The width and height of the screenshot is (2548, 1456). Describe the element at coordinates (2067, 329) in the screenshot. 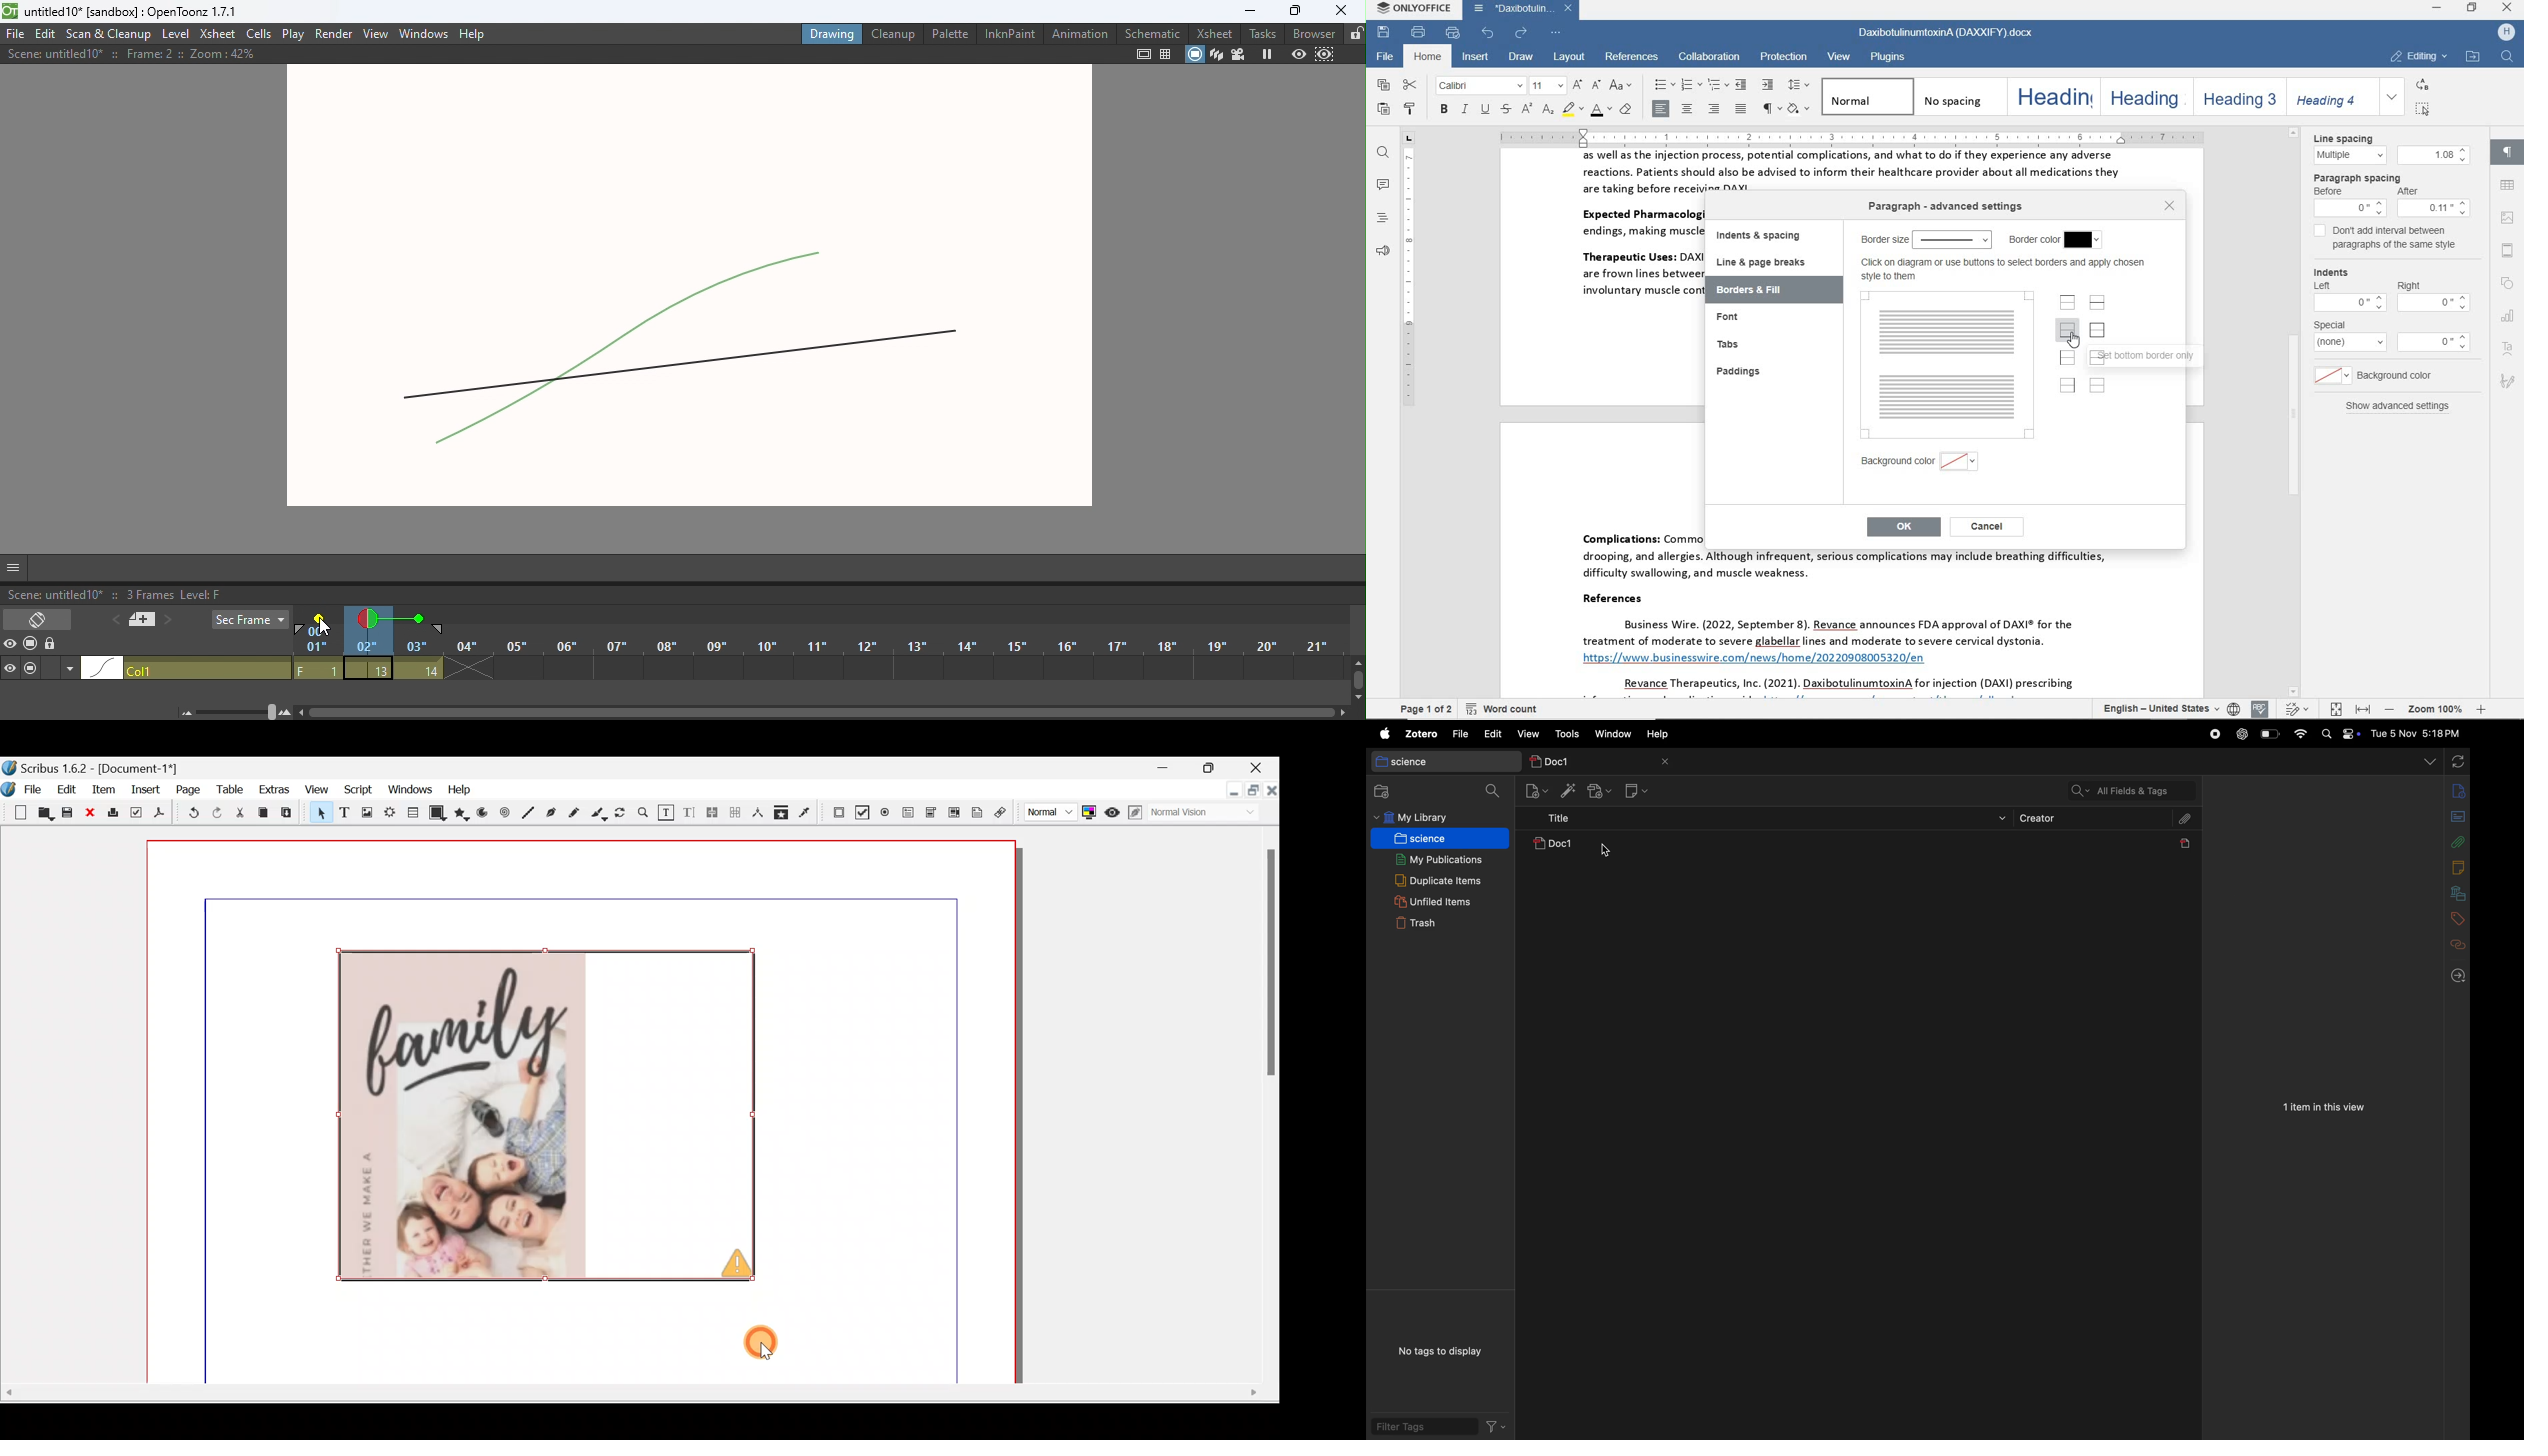

I see `set bottom border only` at that location.